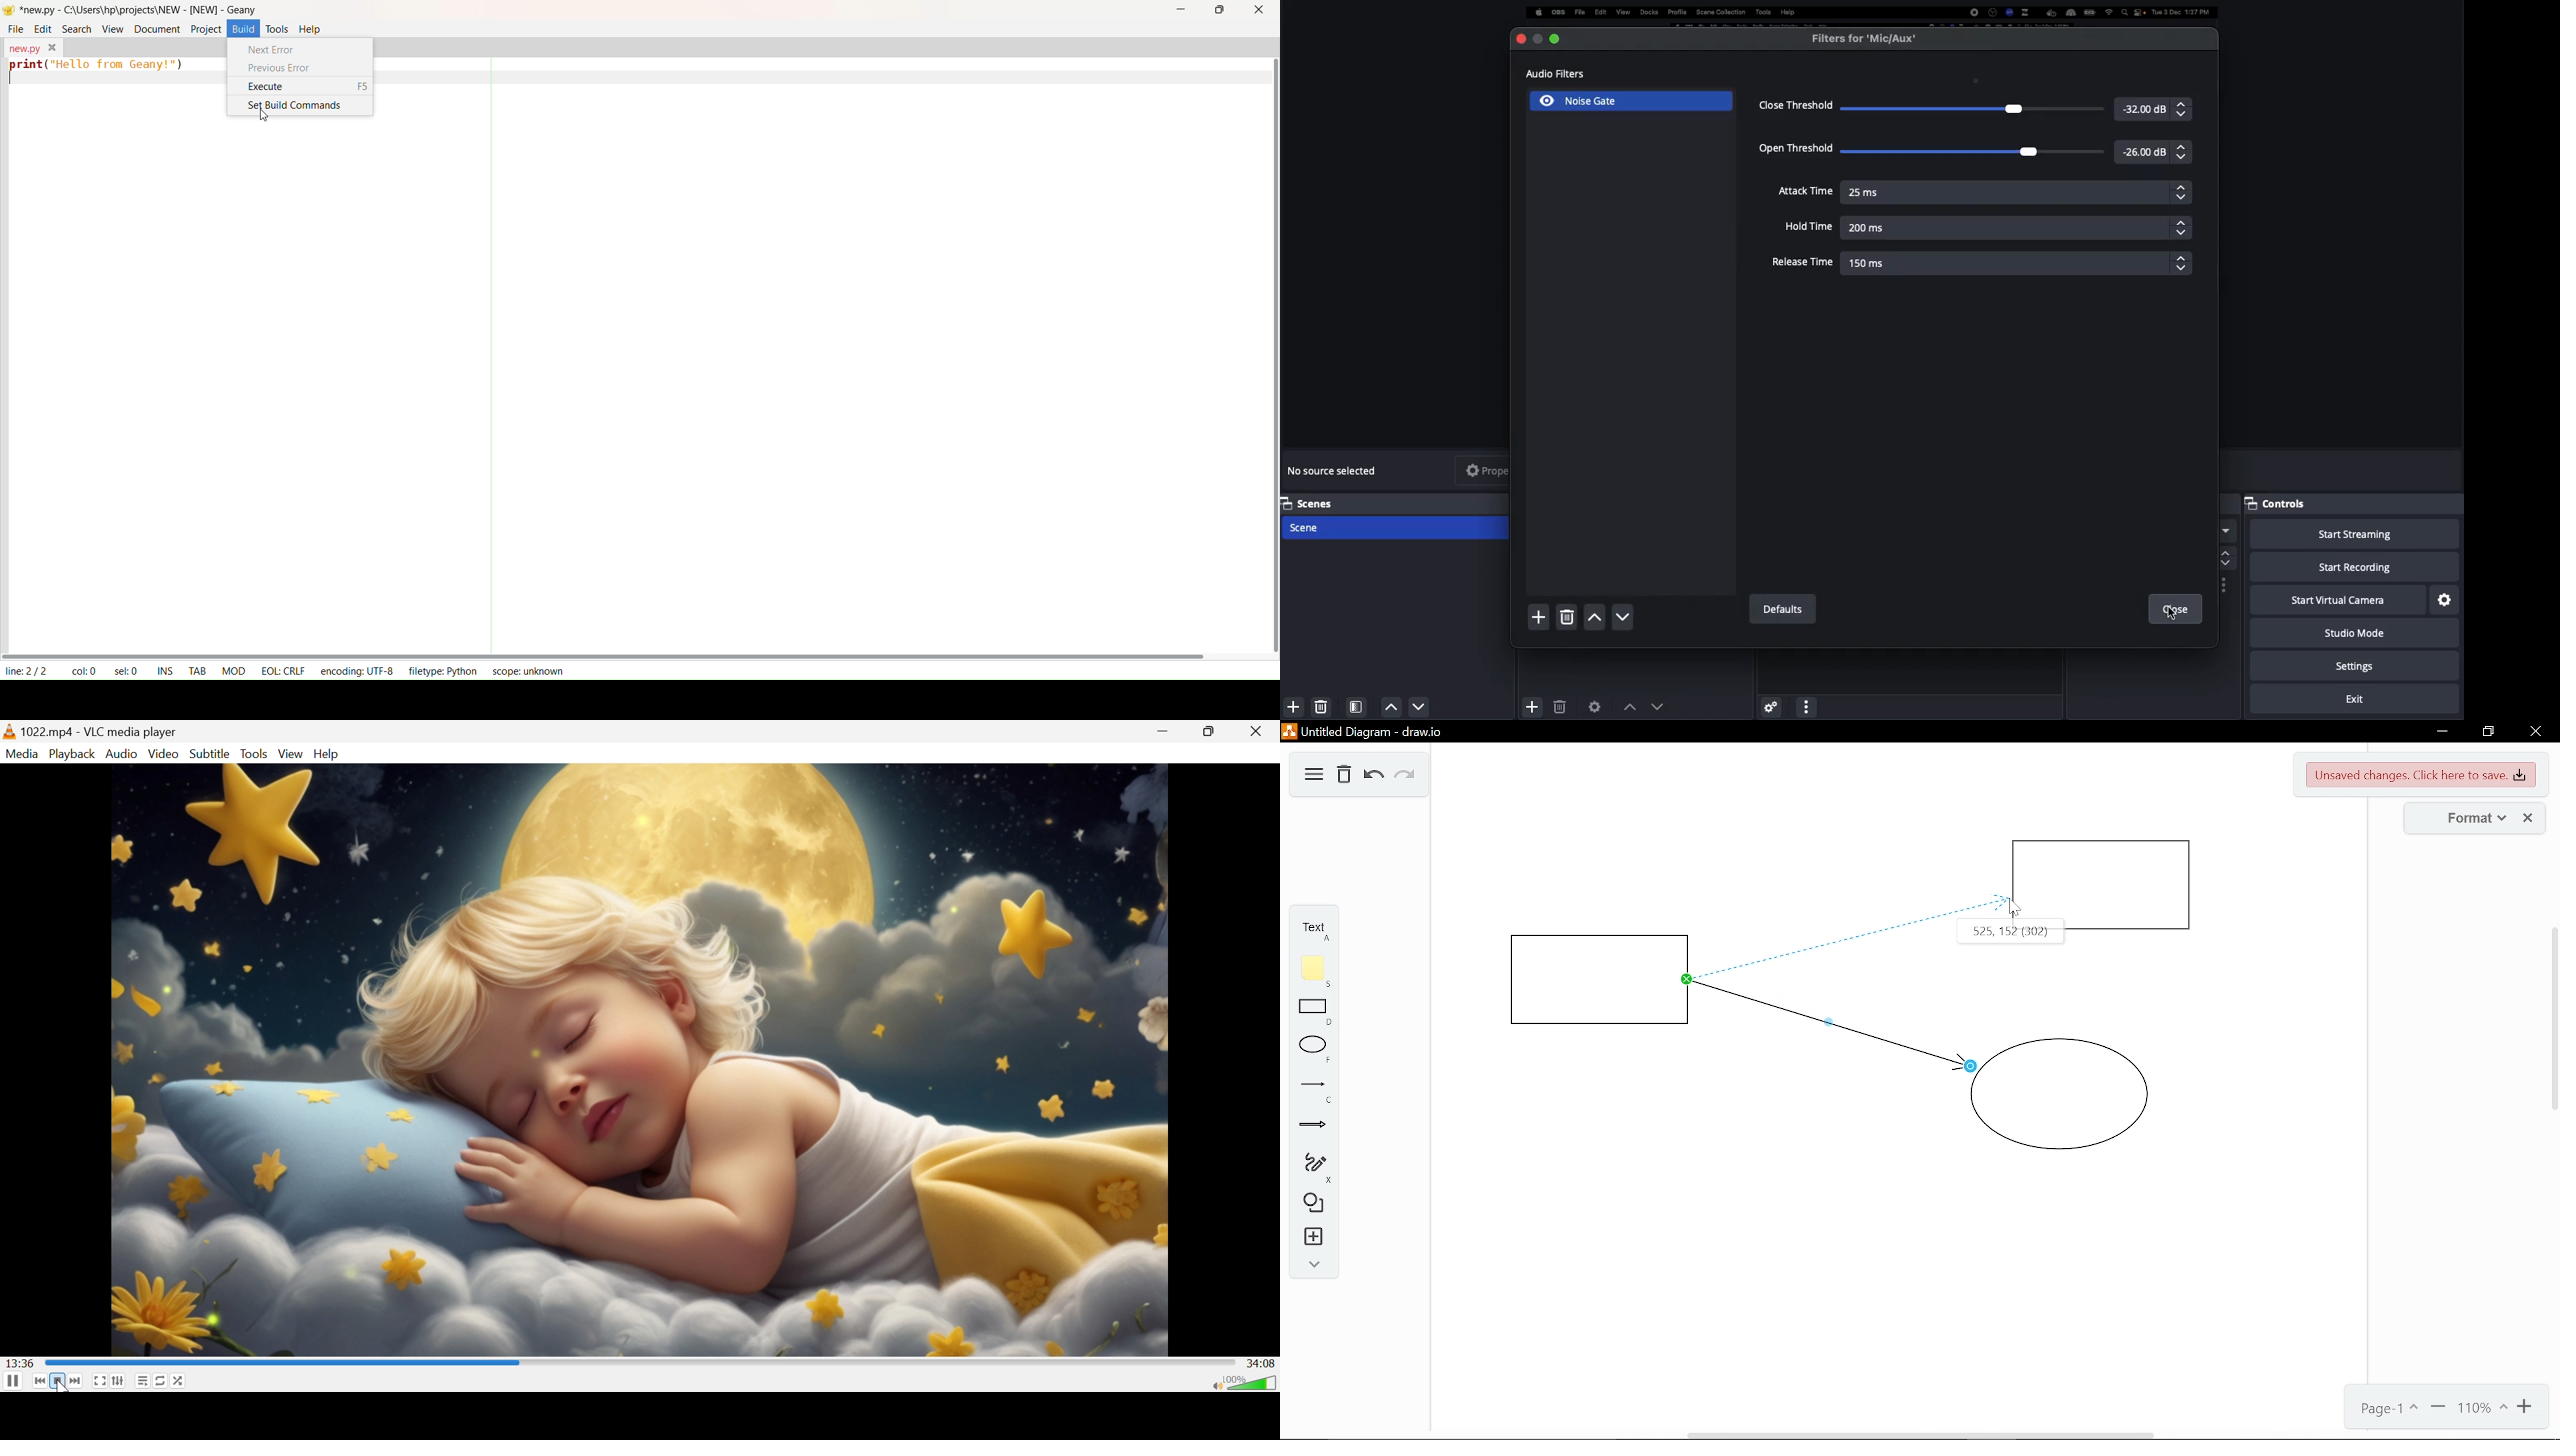 The height and width of the screenshot is (1456, 2576). I want to click on Current zoom, so click(2482, 1410).